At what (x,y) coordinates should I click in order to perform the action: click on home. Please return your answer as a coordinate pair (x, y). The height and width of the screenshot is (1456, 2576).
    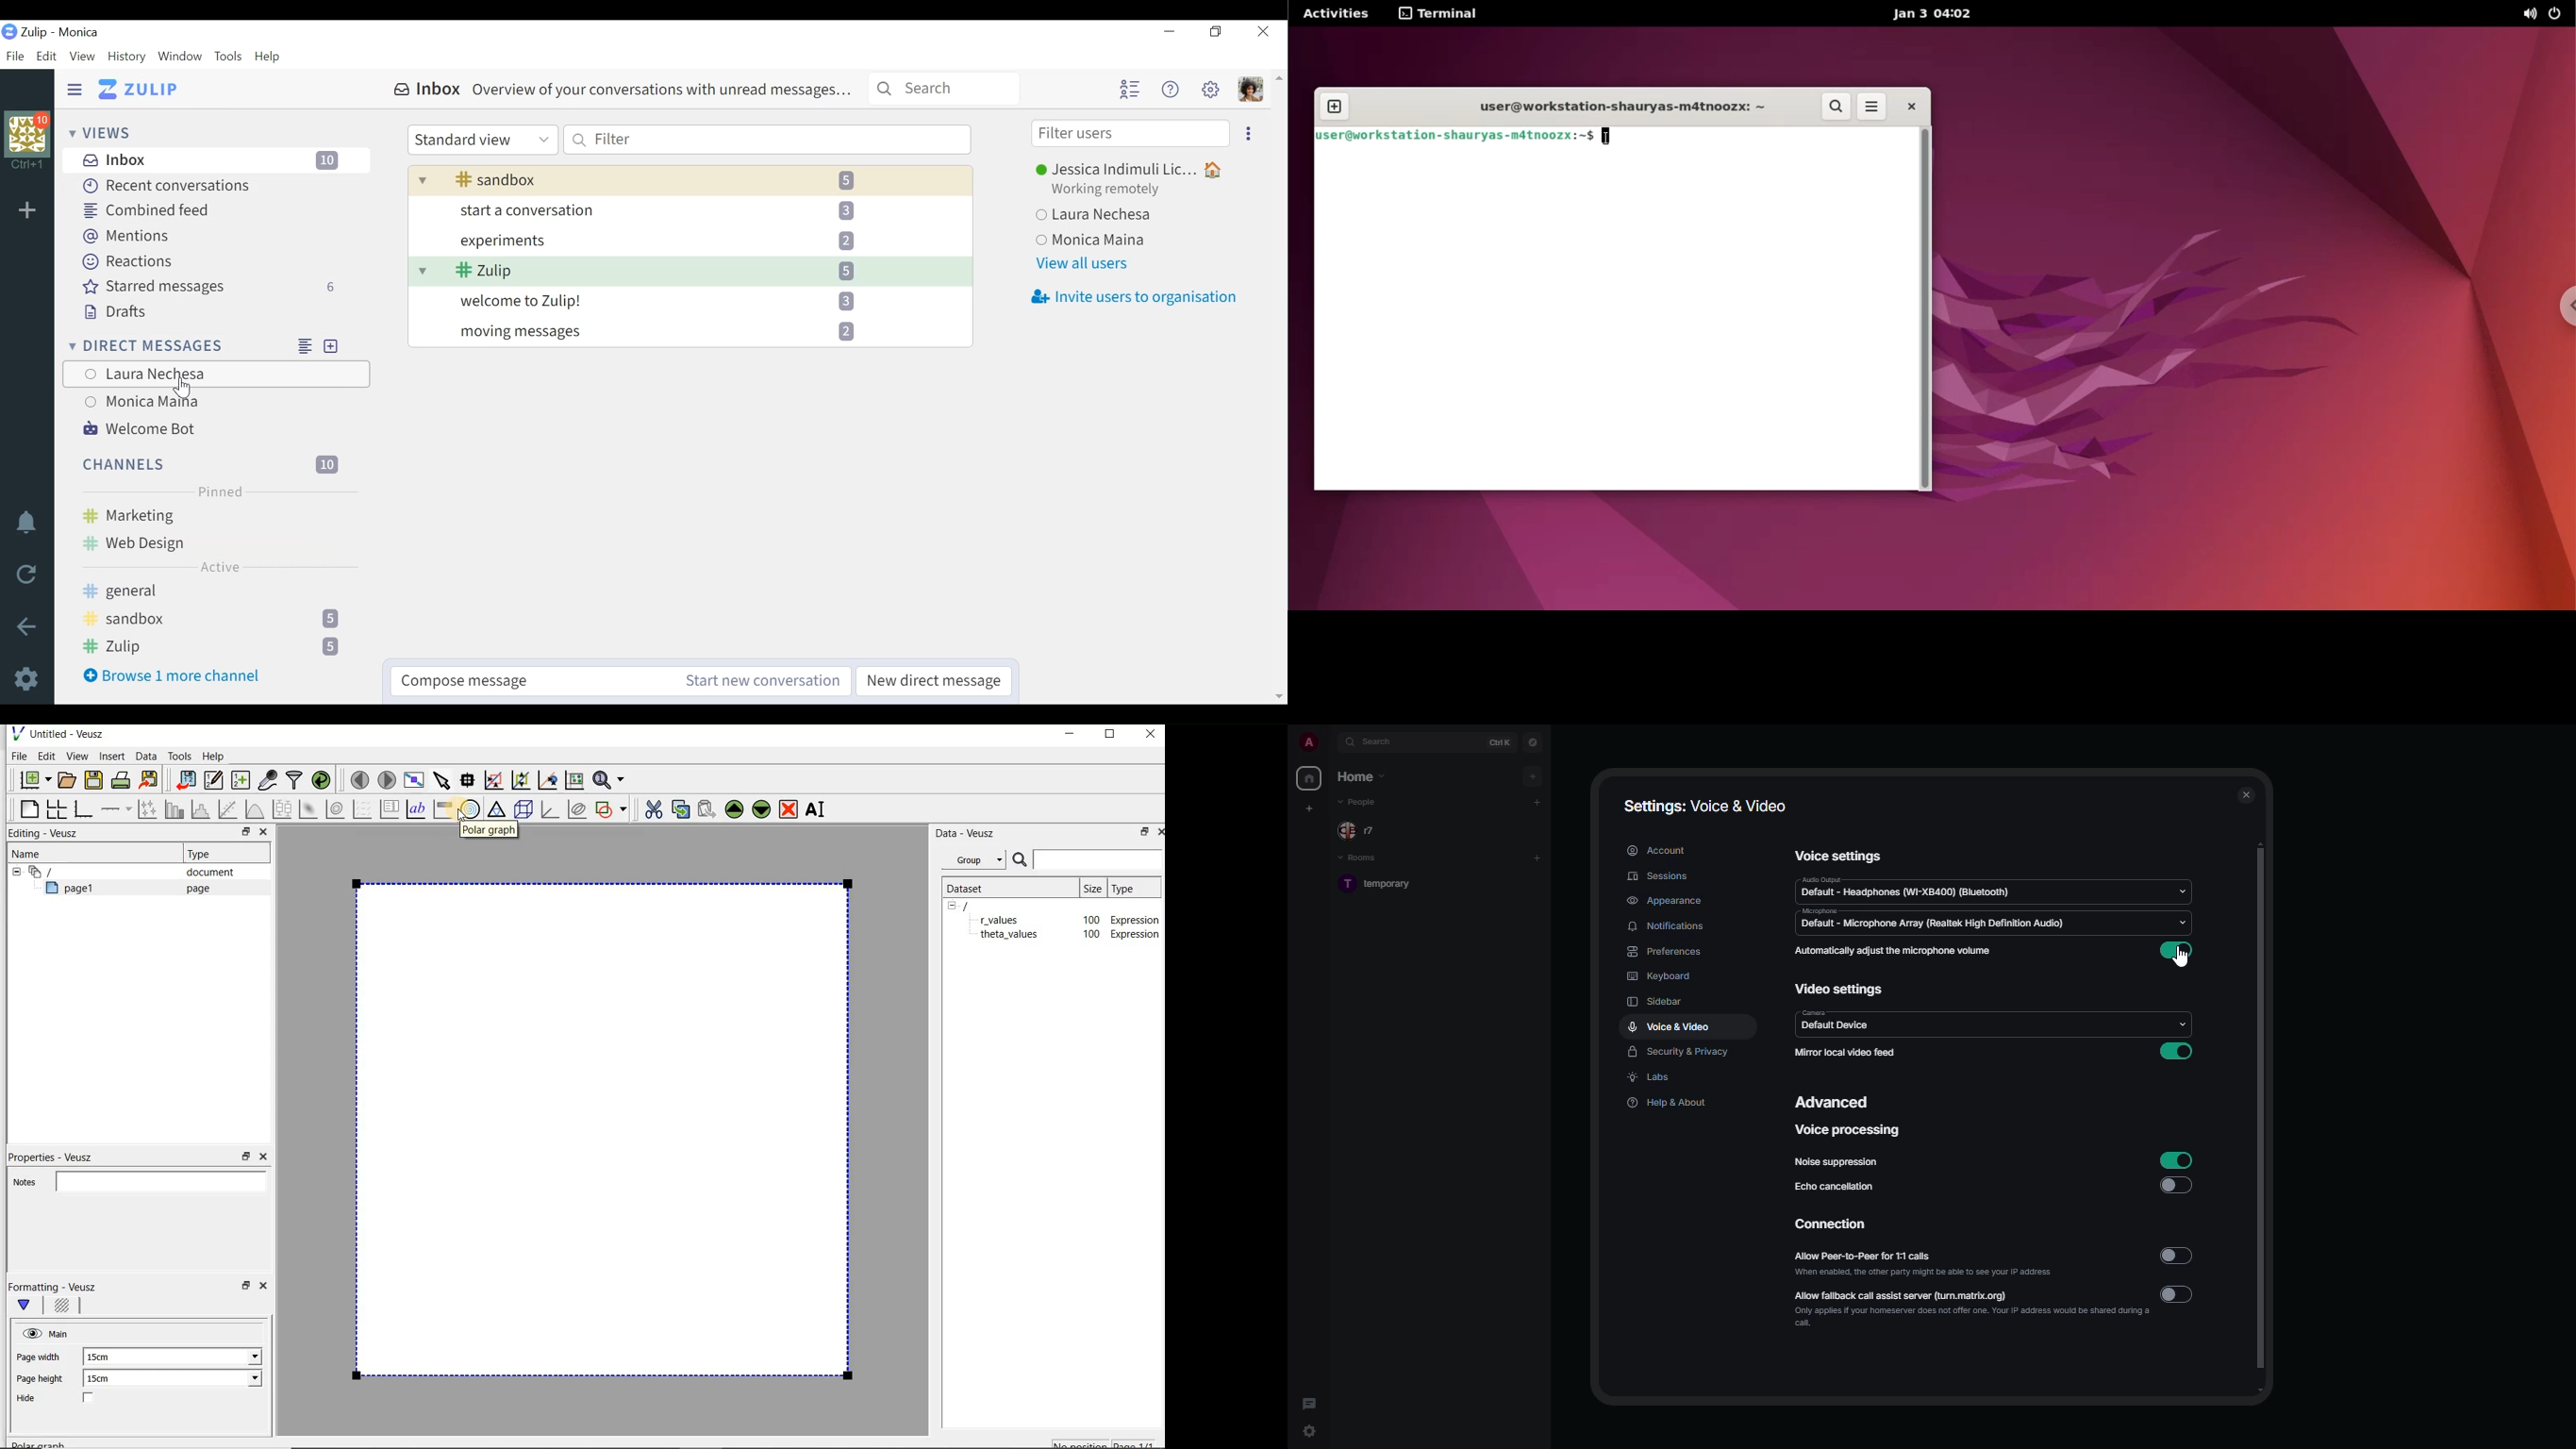
    Looking at the image, I should click on (1310, 779).